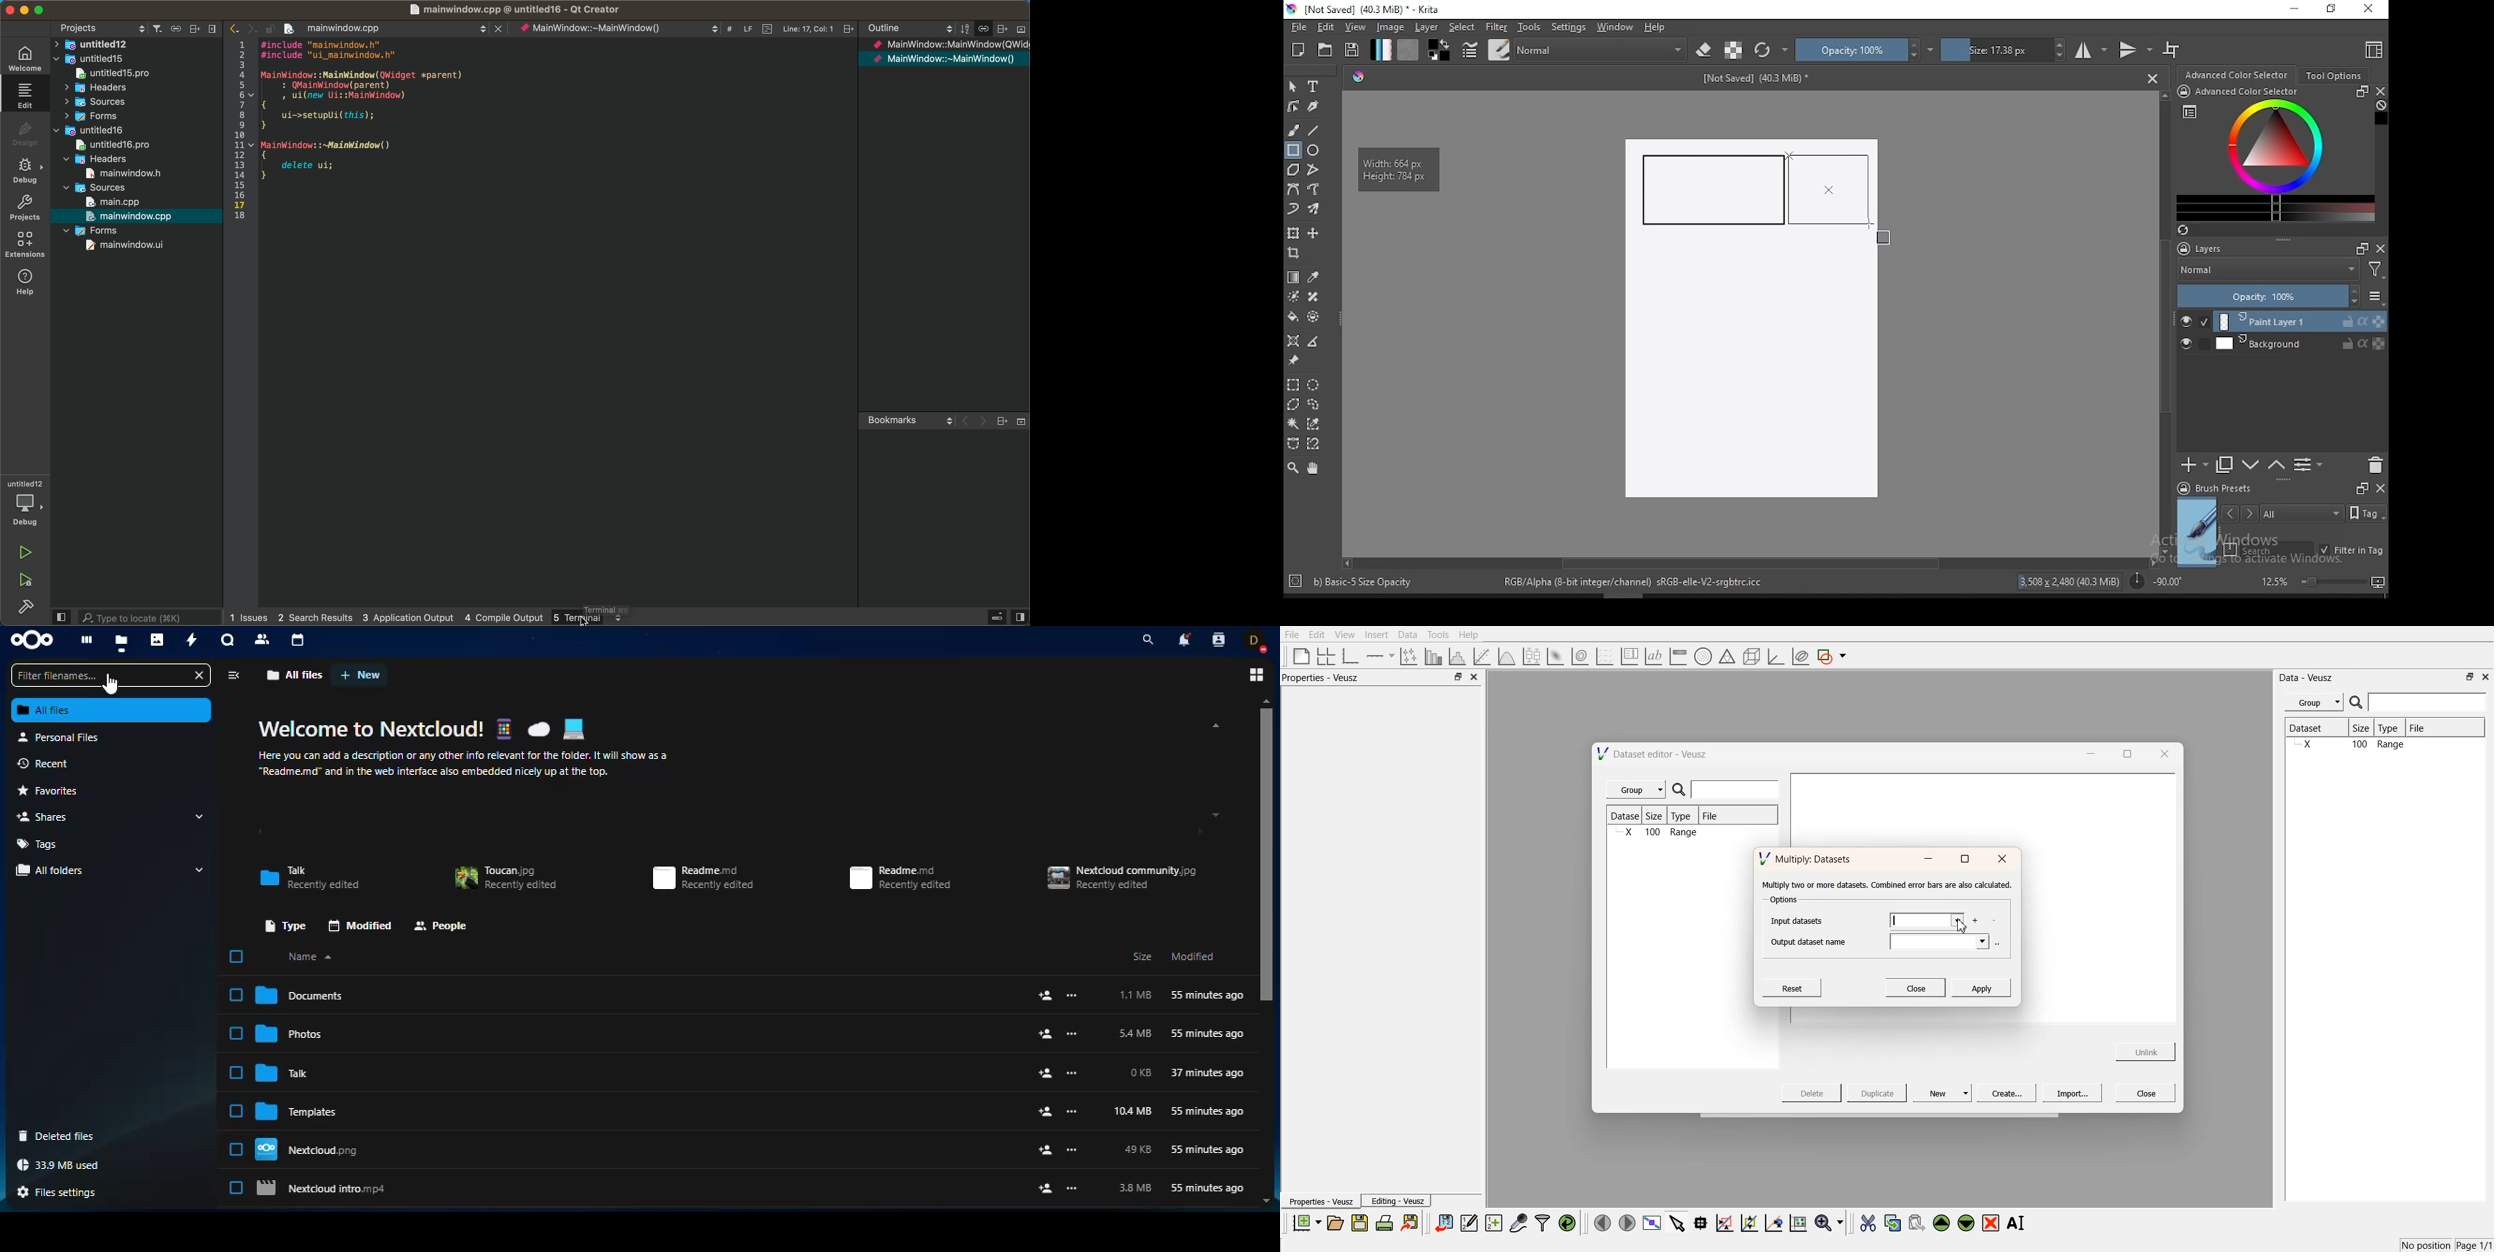 The width and height of the screenshot is (2520, 1260). Describe the element at coordinates (1295, 296) in the screenshot. I see `colorize mask tool` at that location.